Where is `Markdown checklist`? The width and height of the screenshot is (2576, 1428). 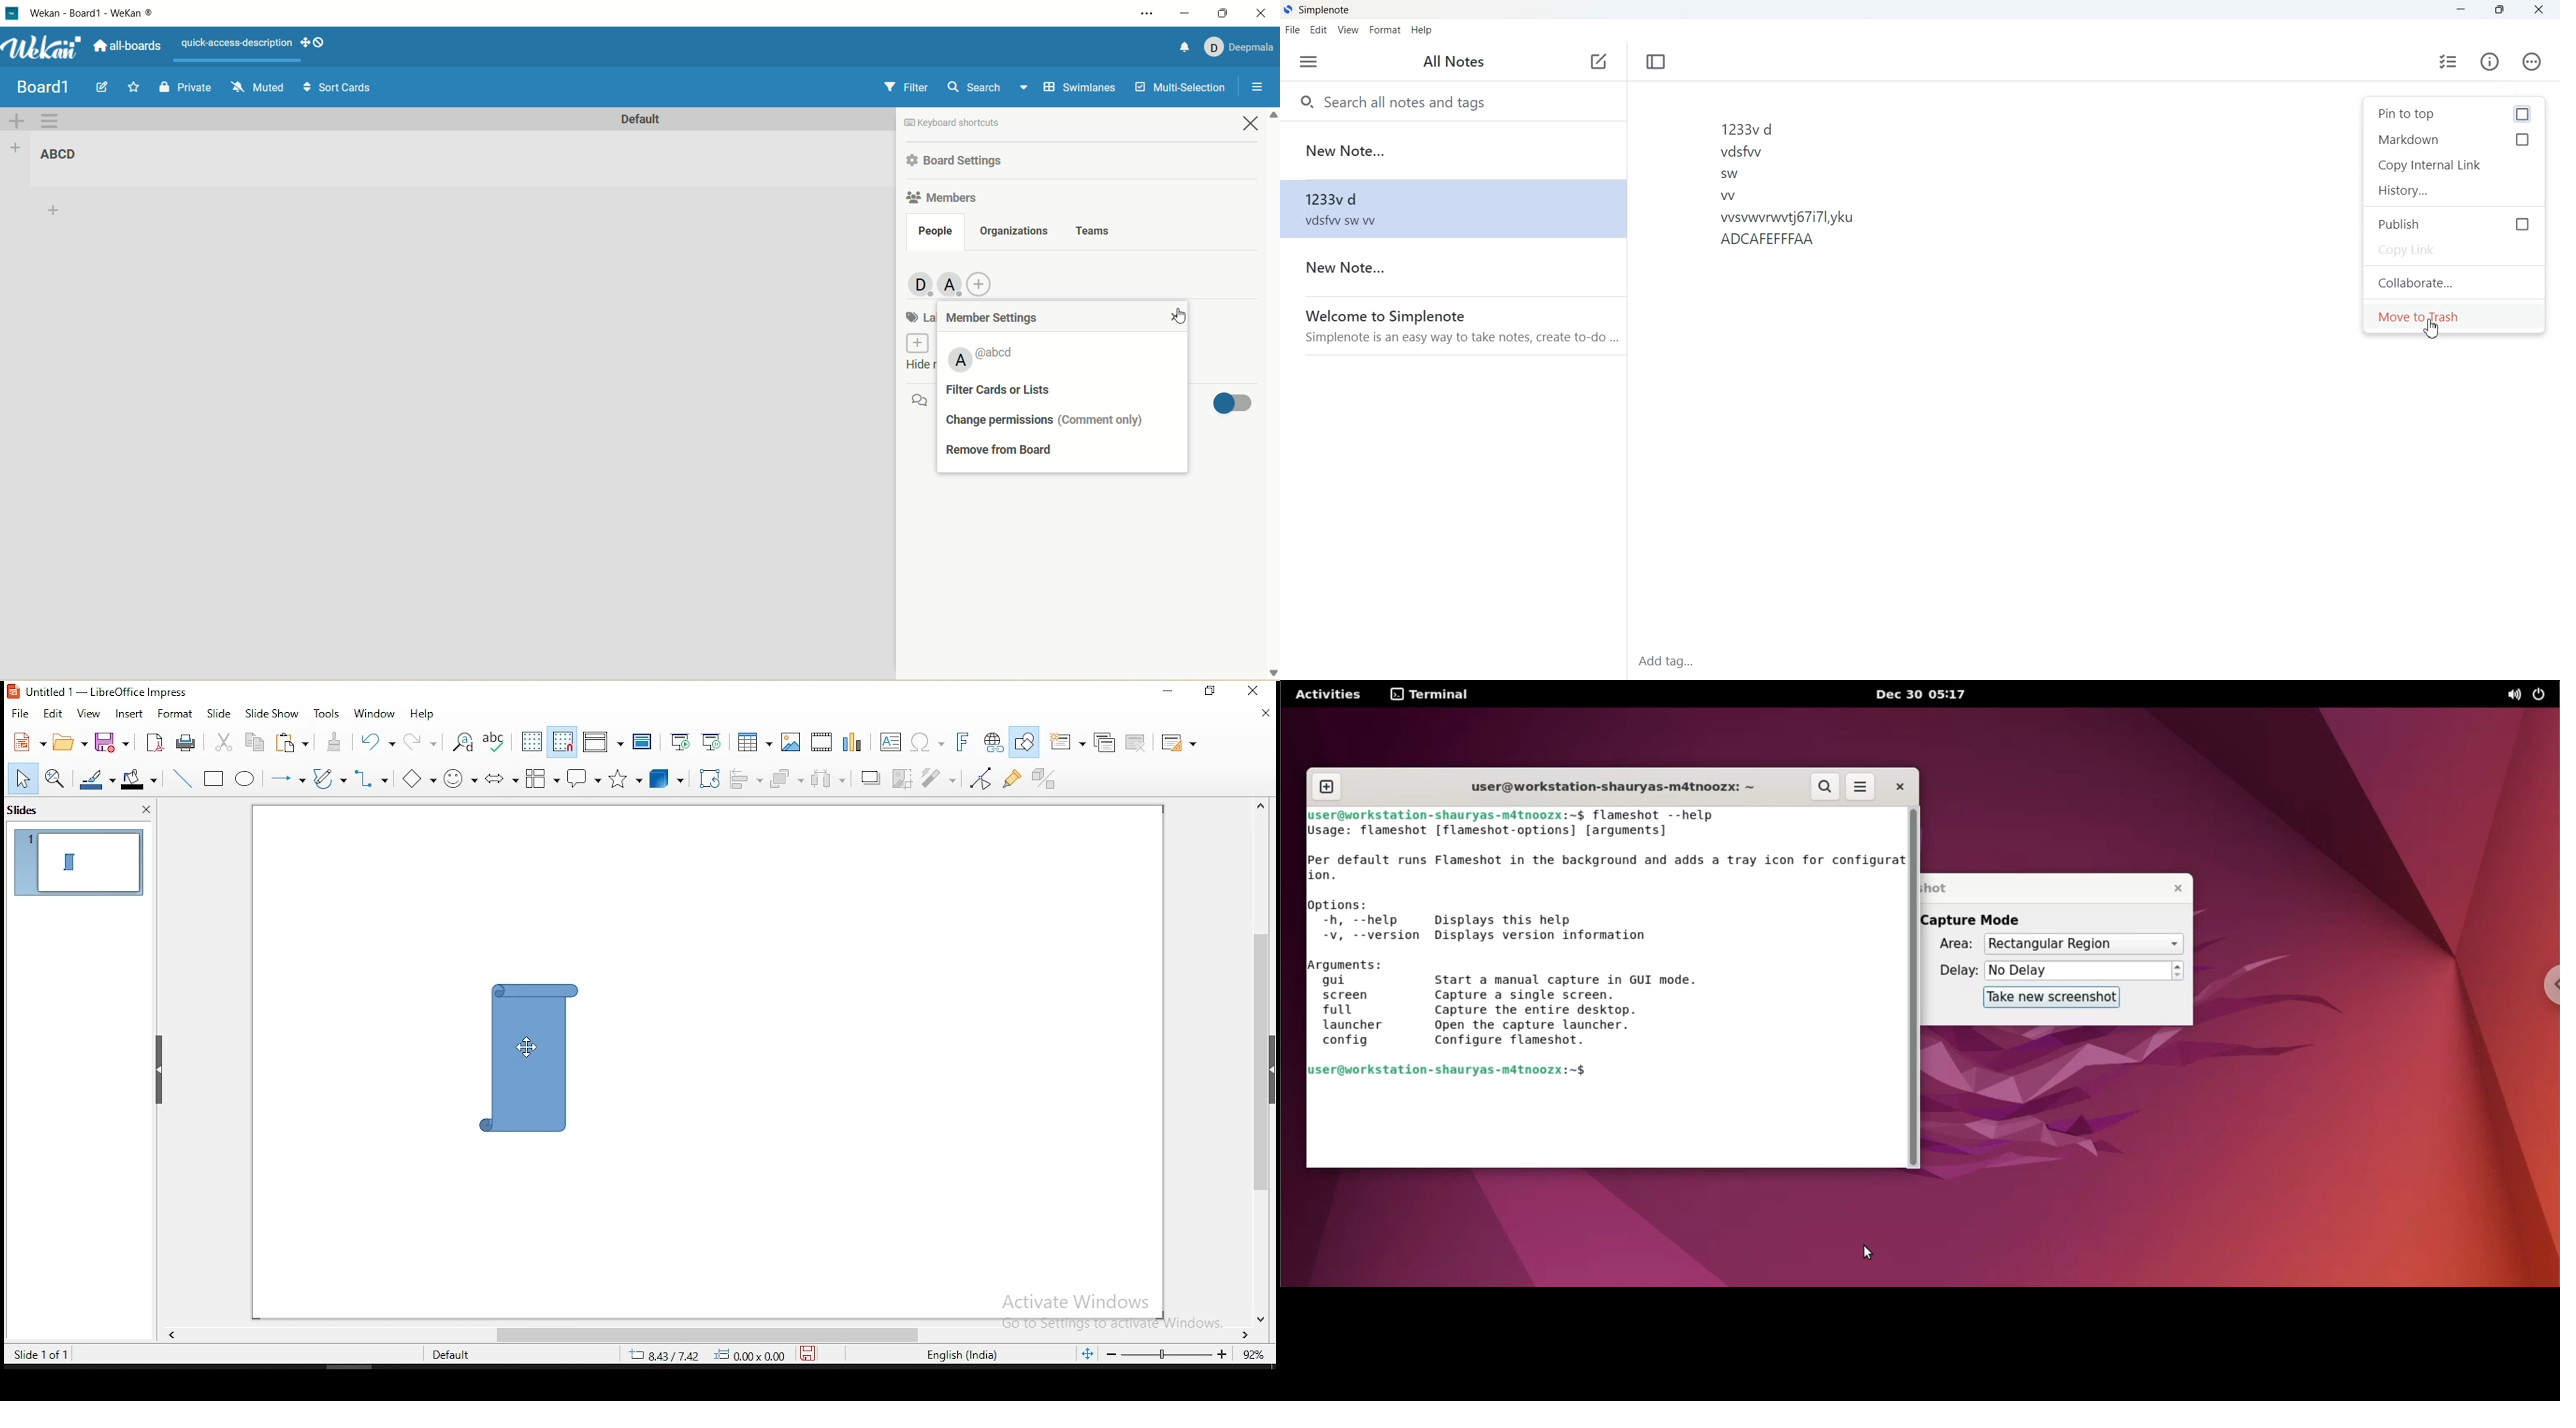
Markdown checklist is located at coordinates (2455, 141).